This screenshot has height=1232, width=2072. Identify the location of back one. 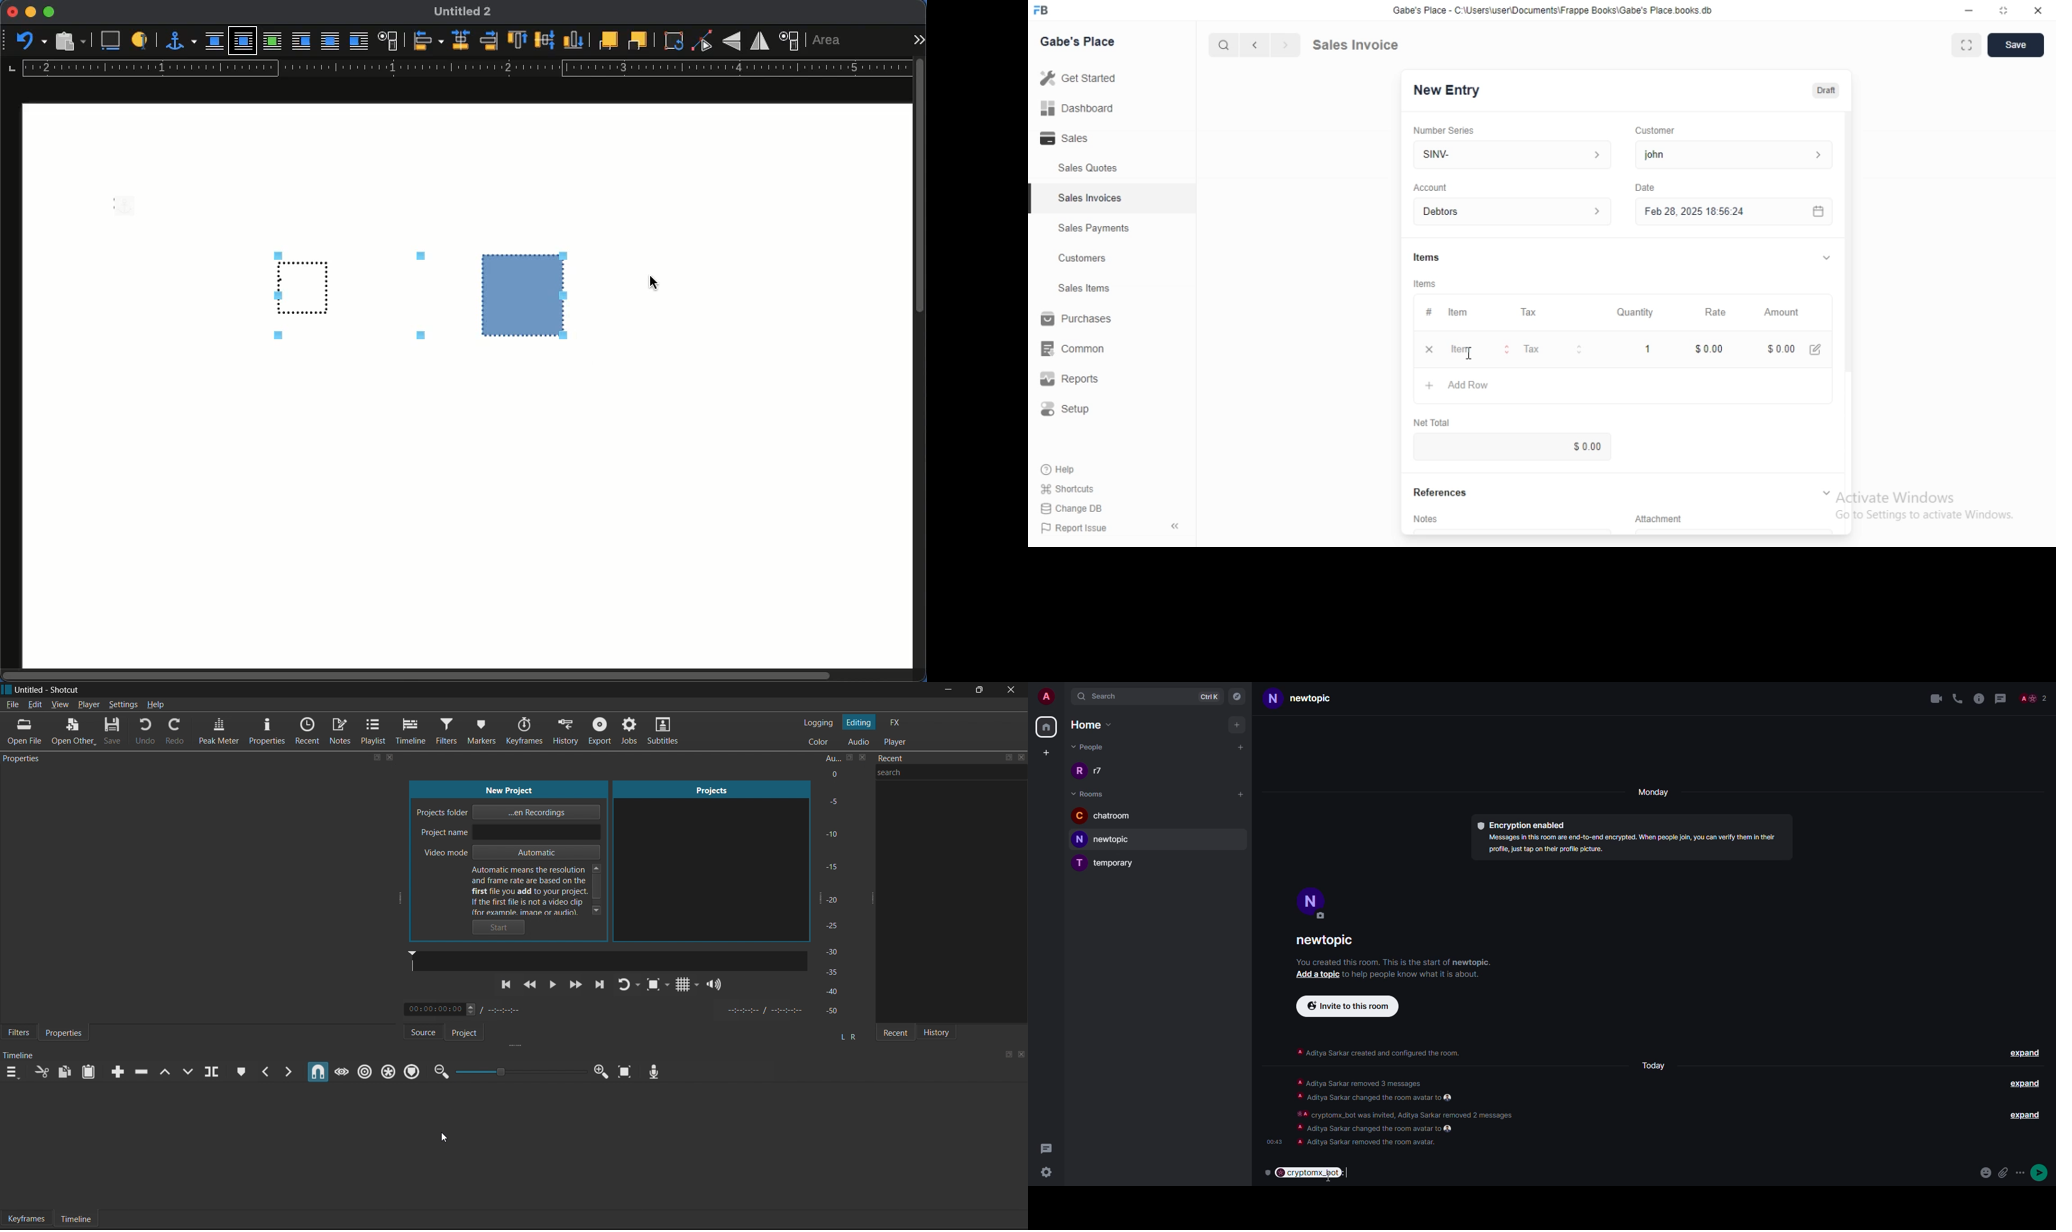
(638, 41).